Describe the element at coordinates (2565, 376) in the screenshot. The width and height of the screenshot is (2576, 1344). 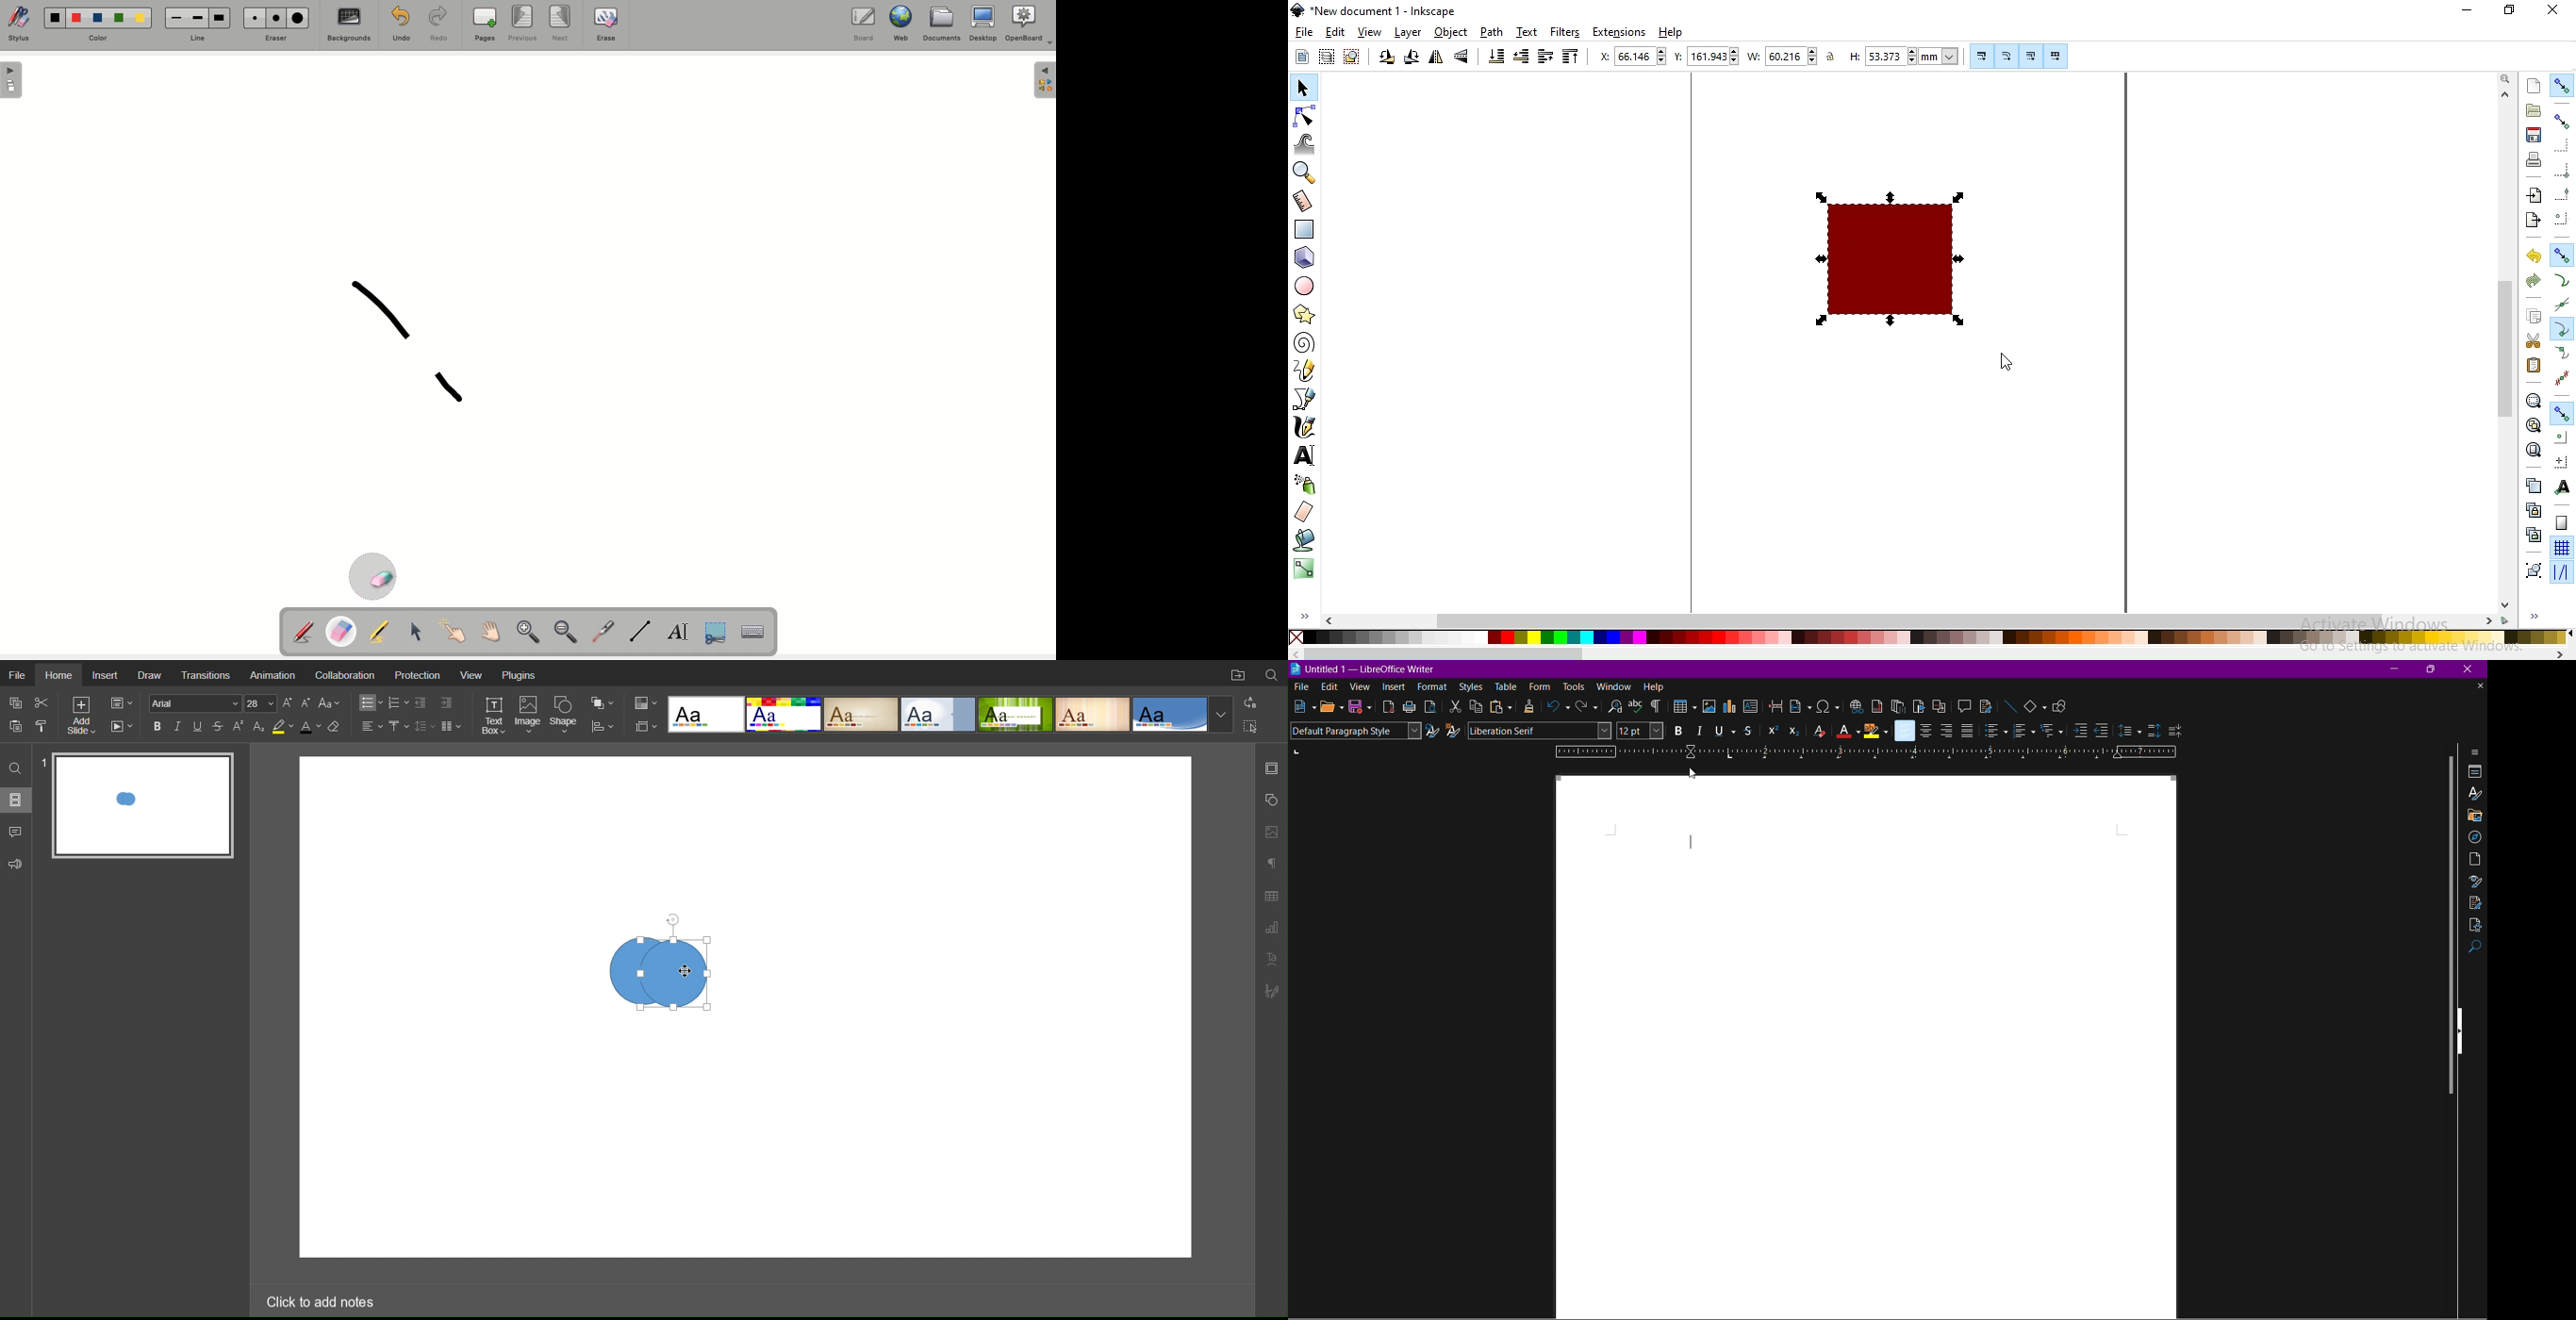
I see `snap midpoints of line segments` at that location.